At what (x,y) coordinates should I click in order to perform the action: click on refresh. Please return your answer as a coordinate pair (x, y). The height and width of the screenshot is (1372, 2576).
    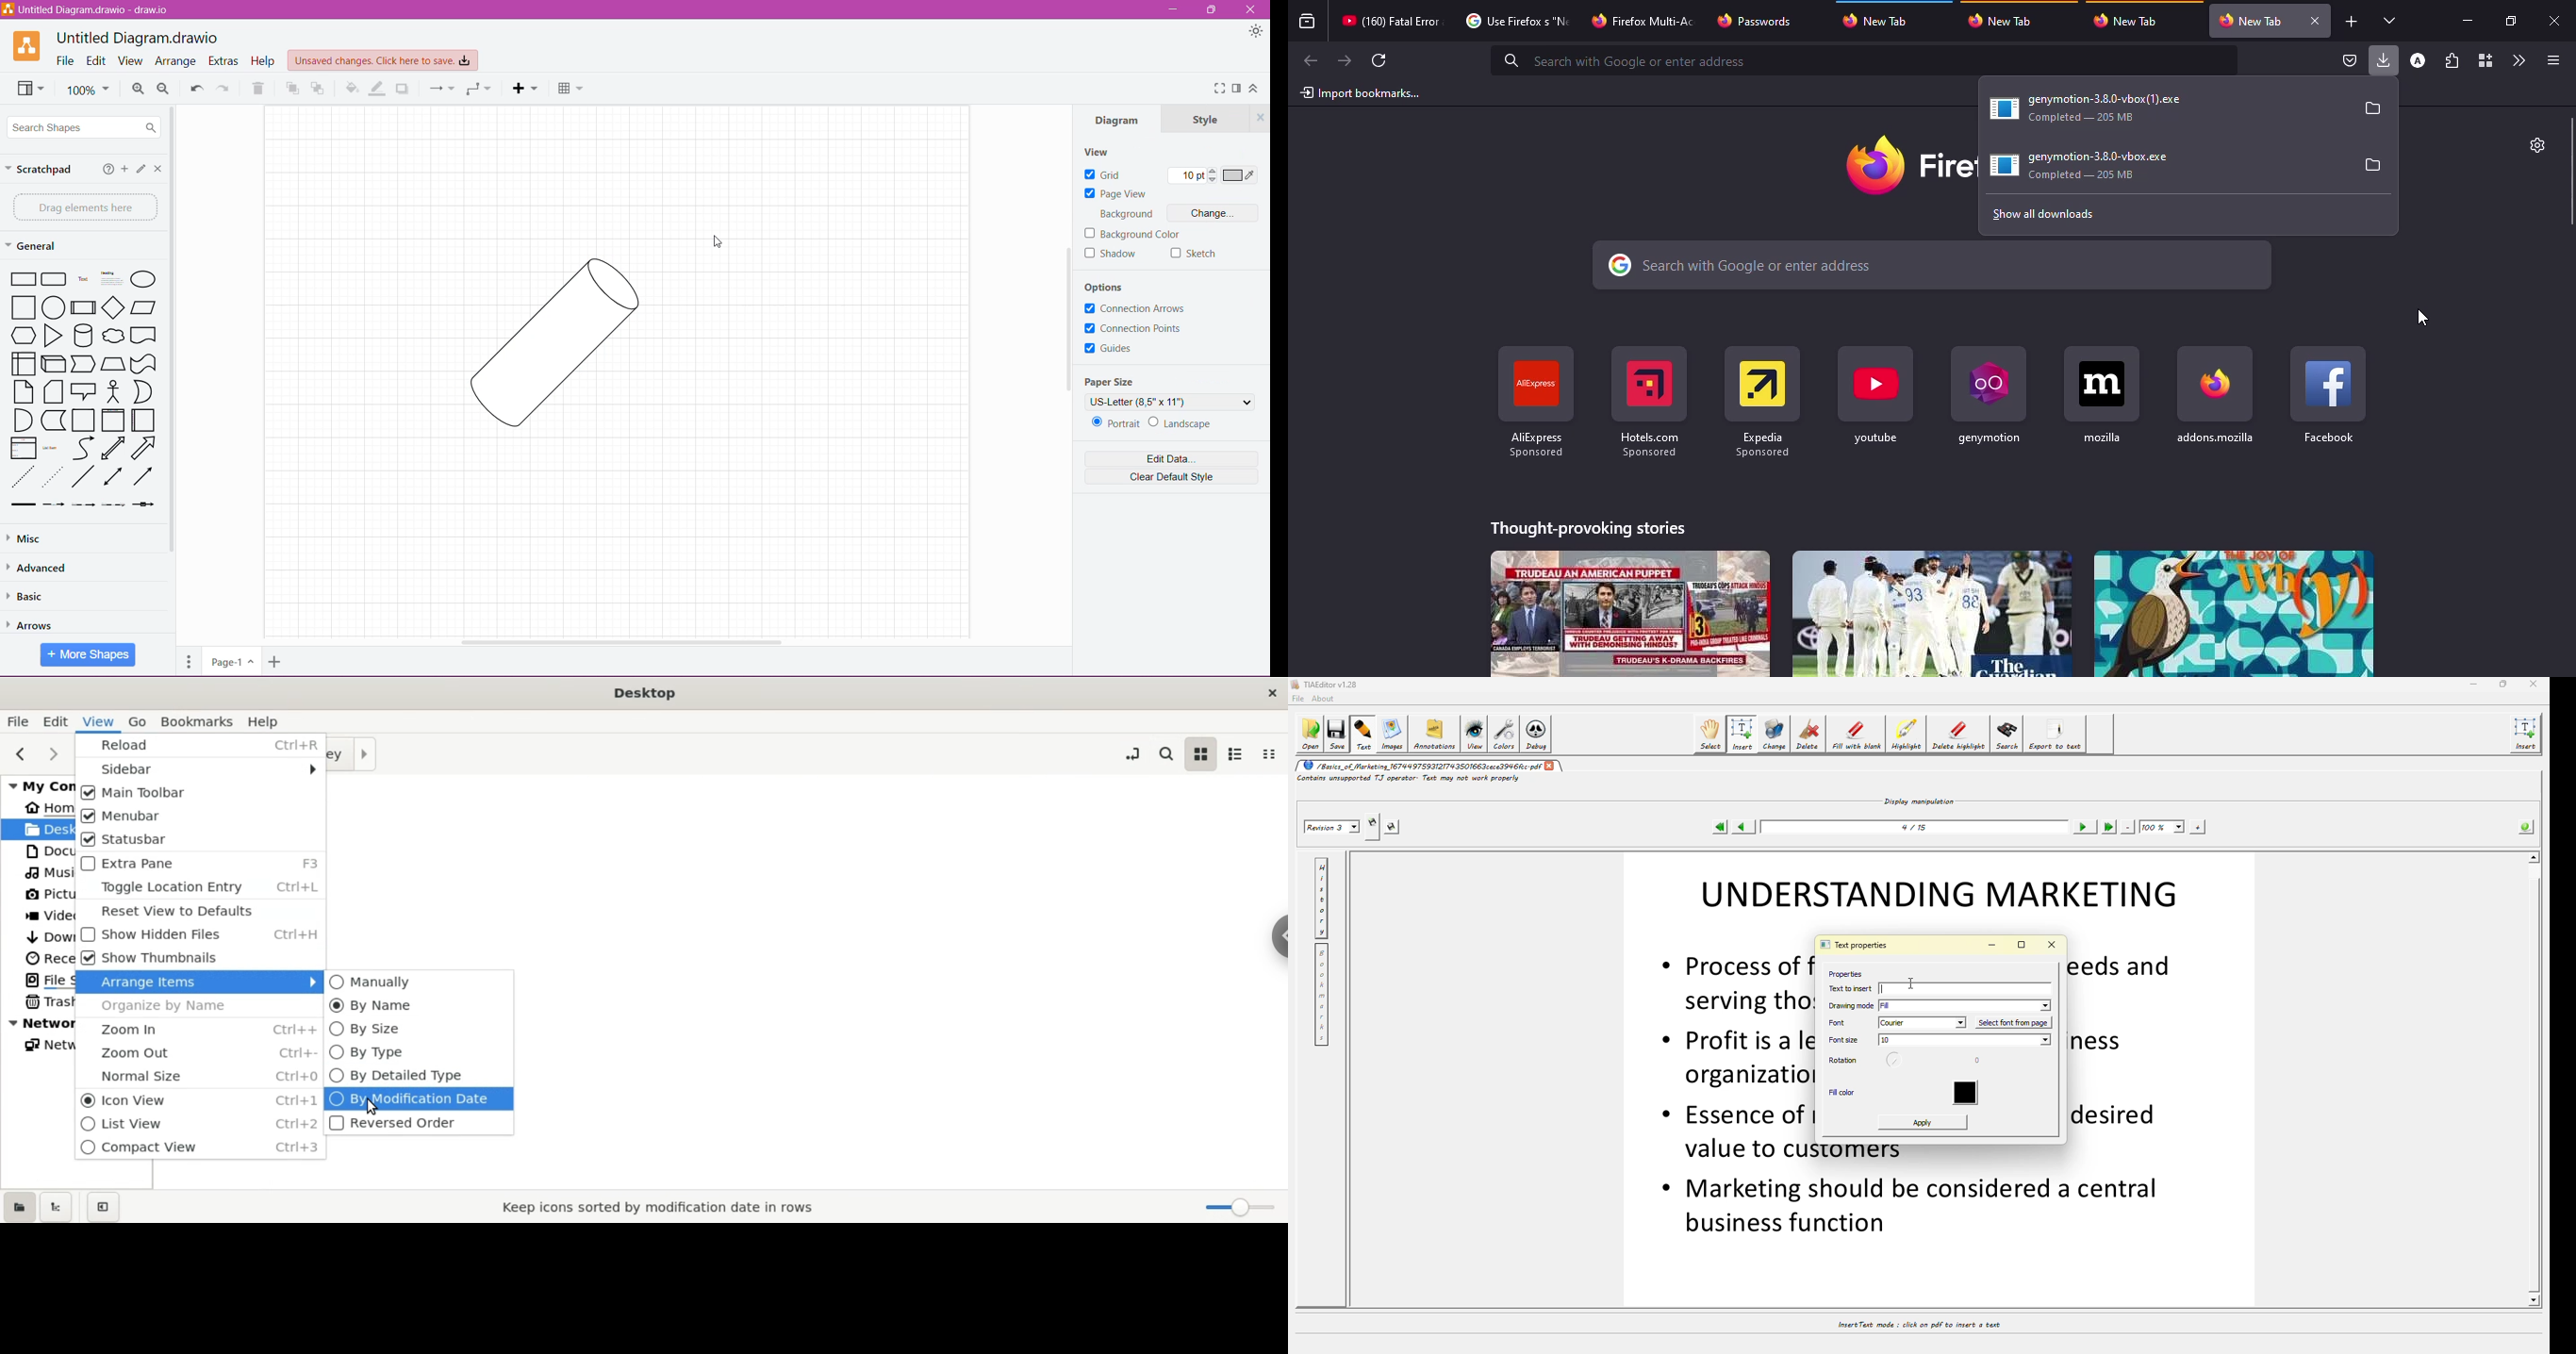
    Looking at the image, I should click on (1380, 60).